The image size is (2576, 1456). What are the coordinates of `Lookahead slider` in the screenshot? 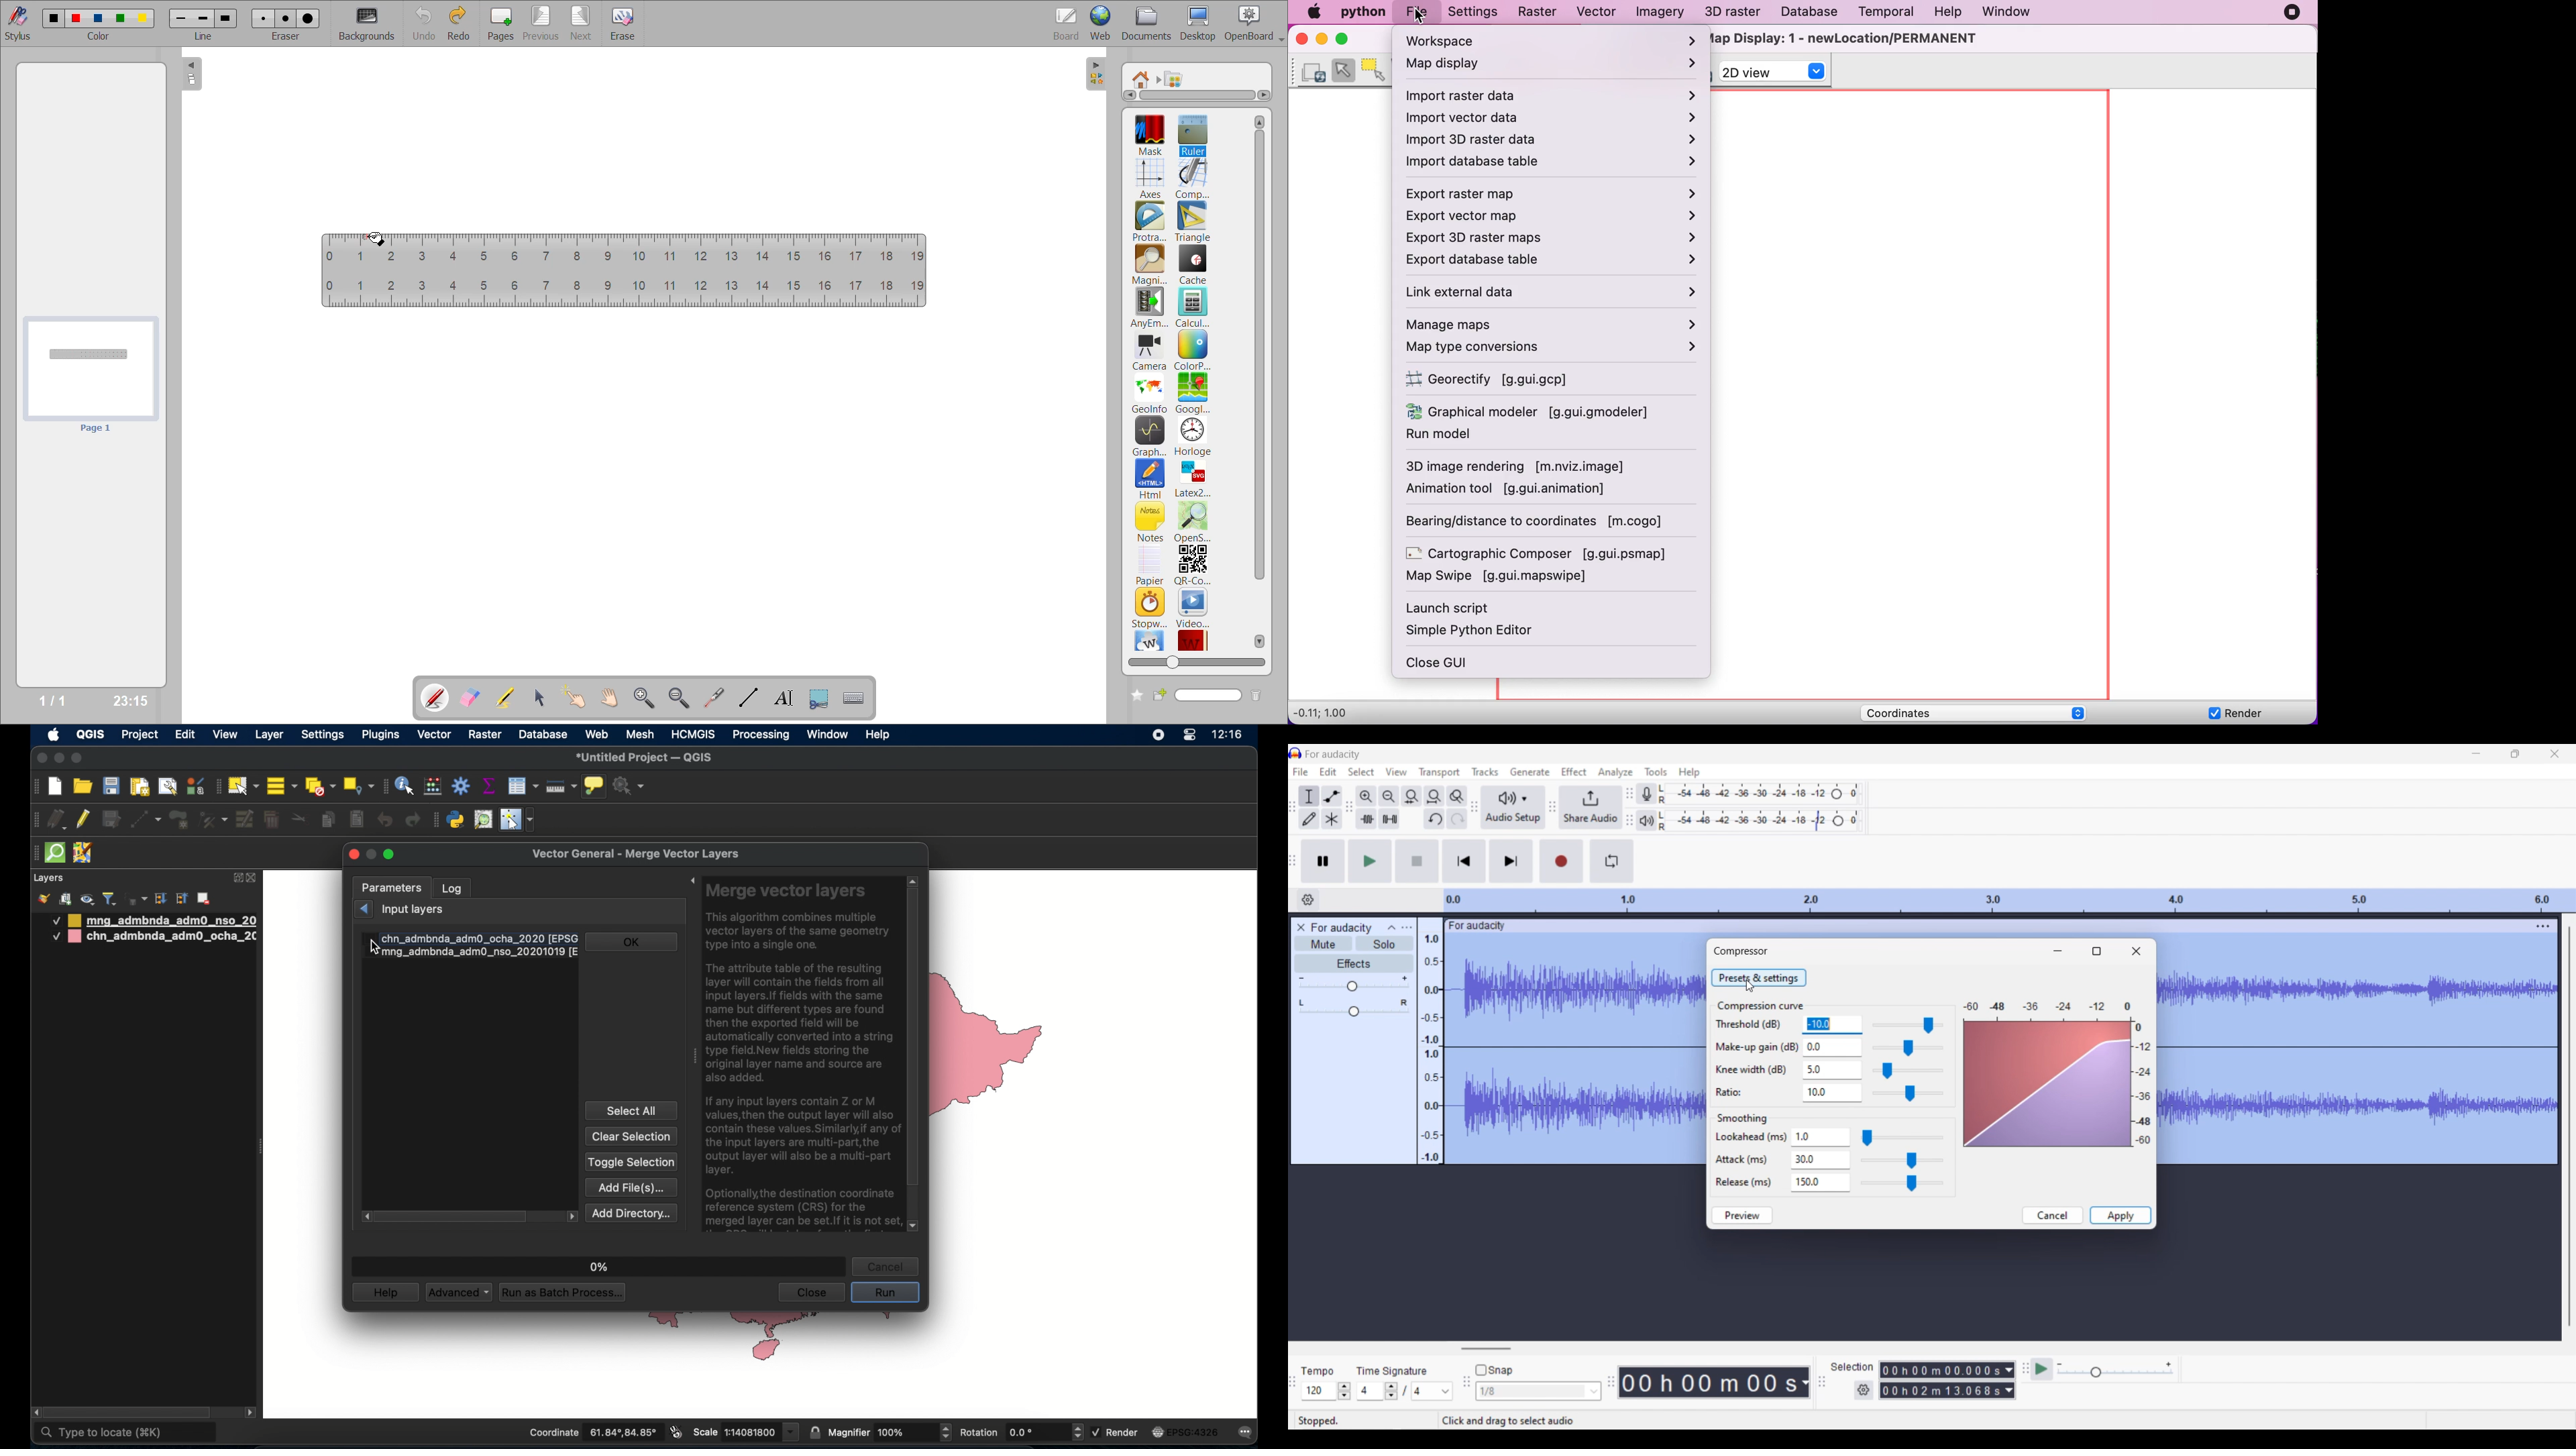 It's located at (1902, 1138).